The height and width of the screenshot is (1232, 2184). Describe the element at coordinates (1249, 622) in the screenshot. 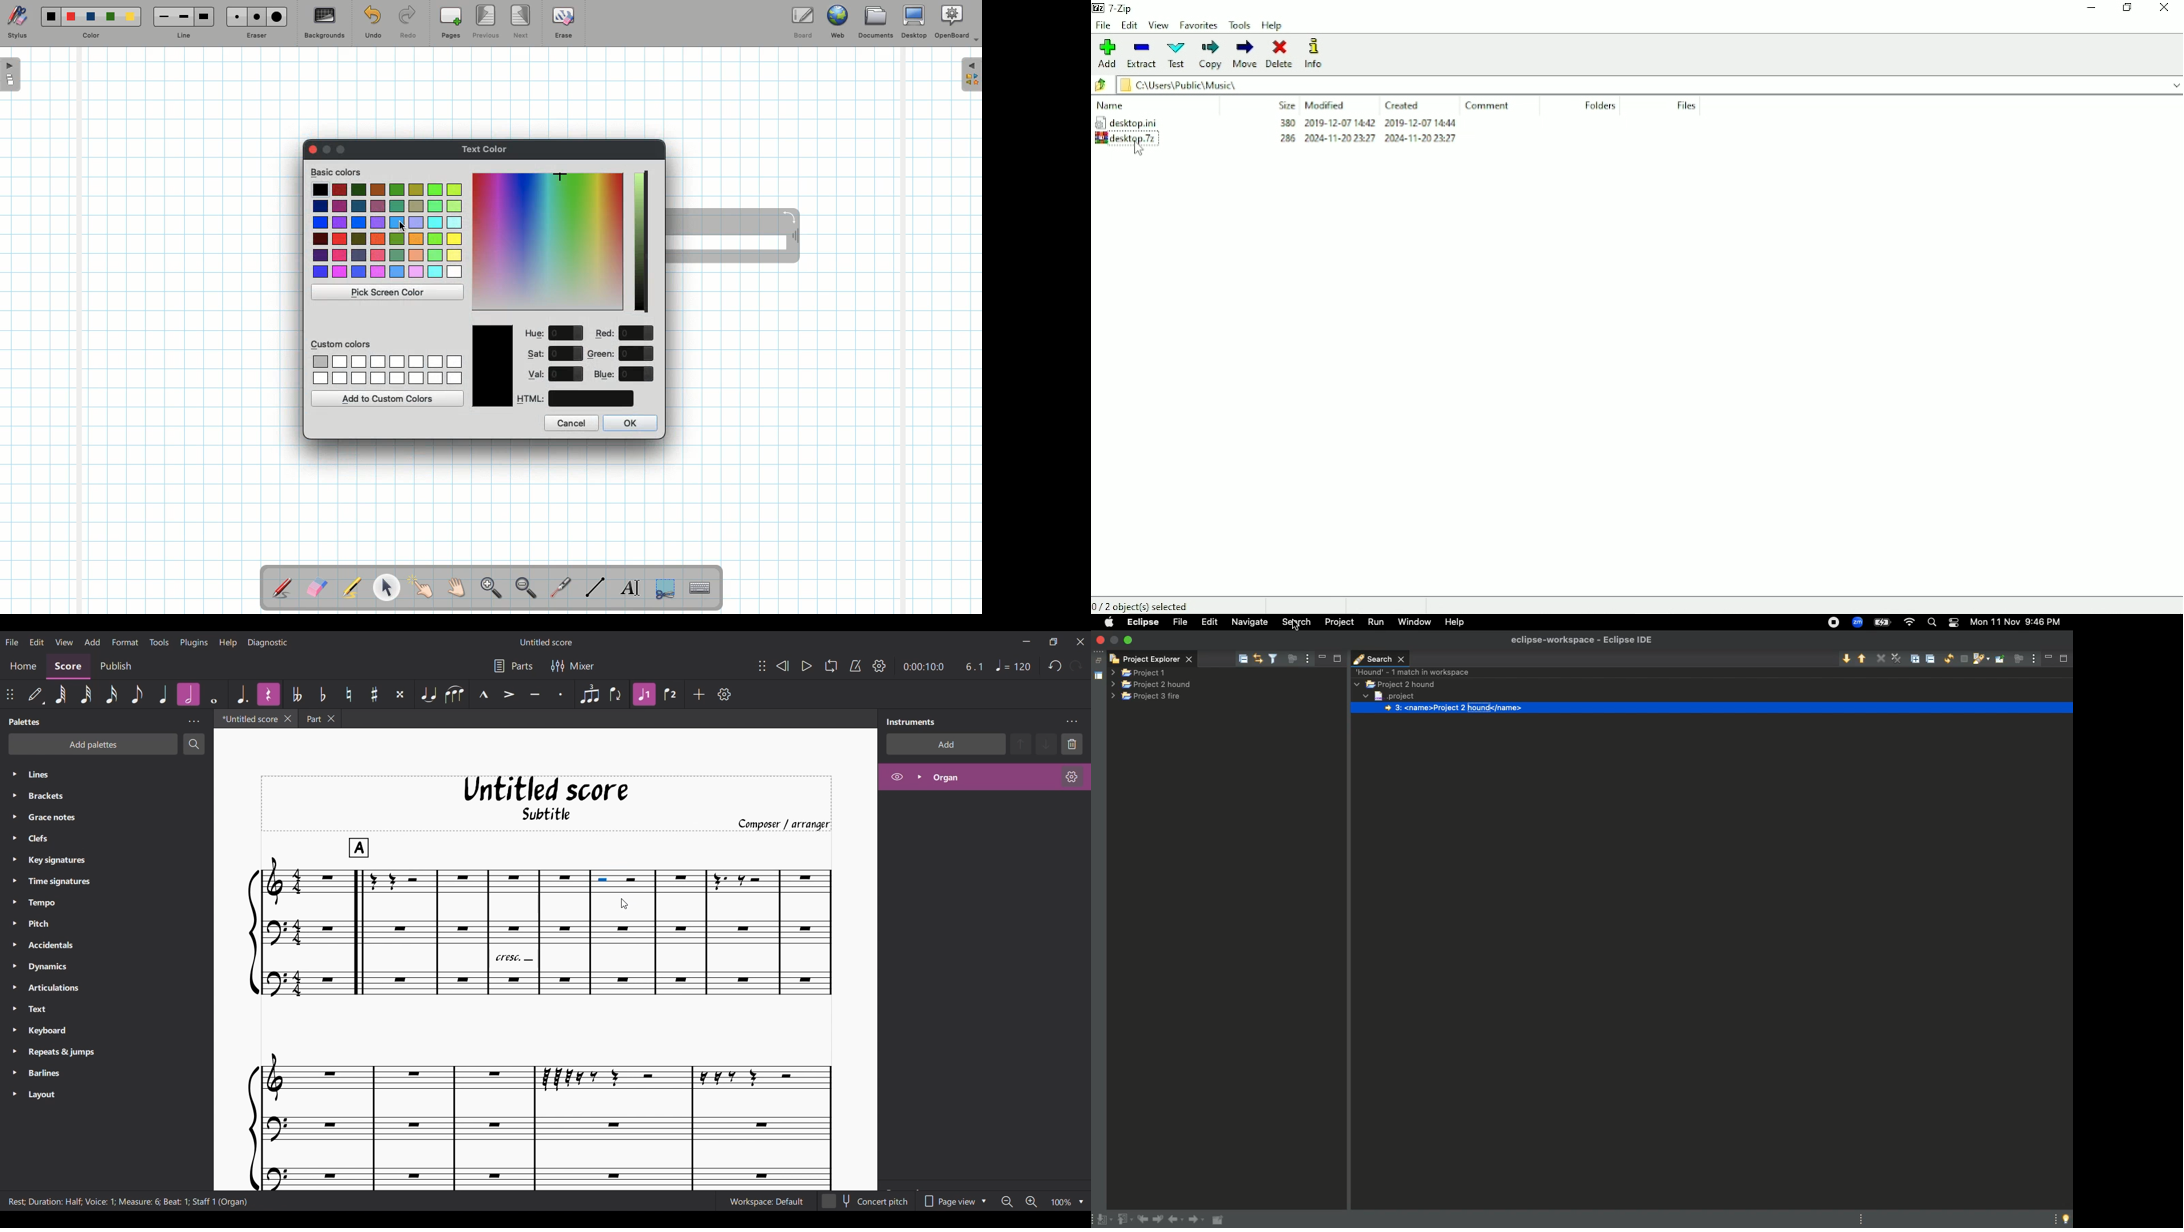

I see `Navigate` at that location.